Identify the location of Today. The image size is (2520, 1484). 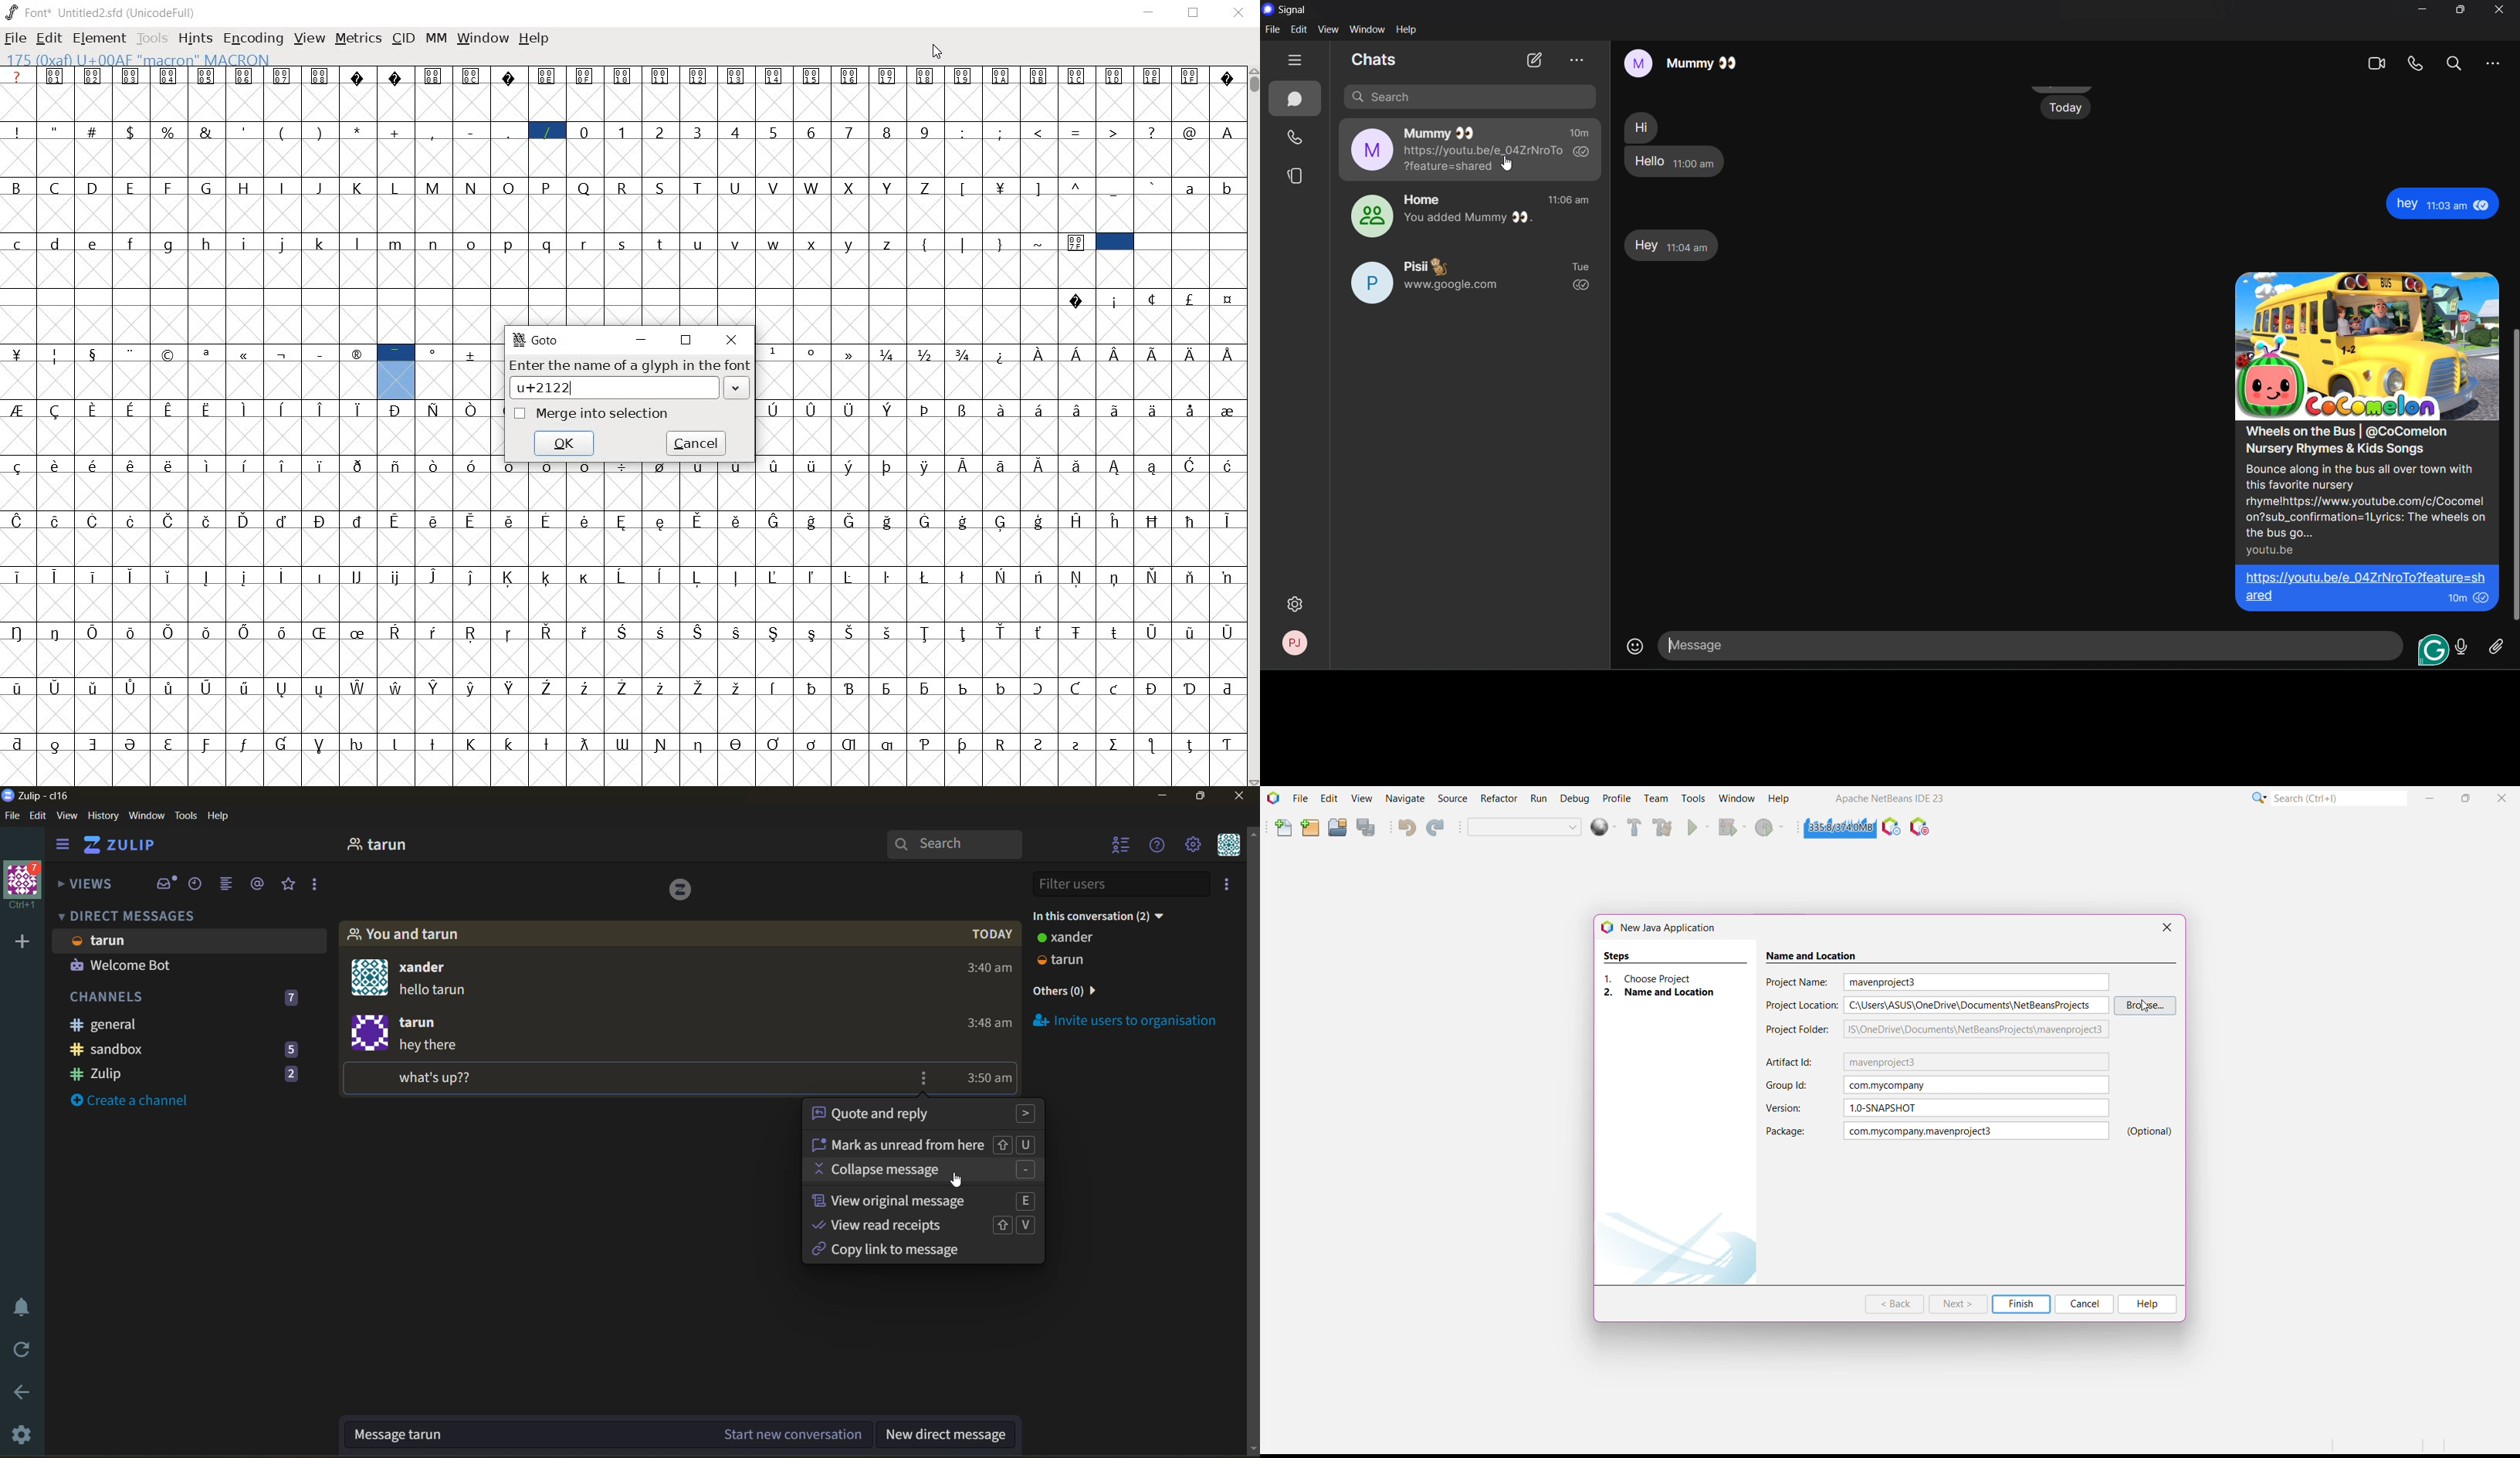
(2067, 108).